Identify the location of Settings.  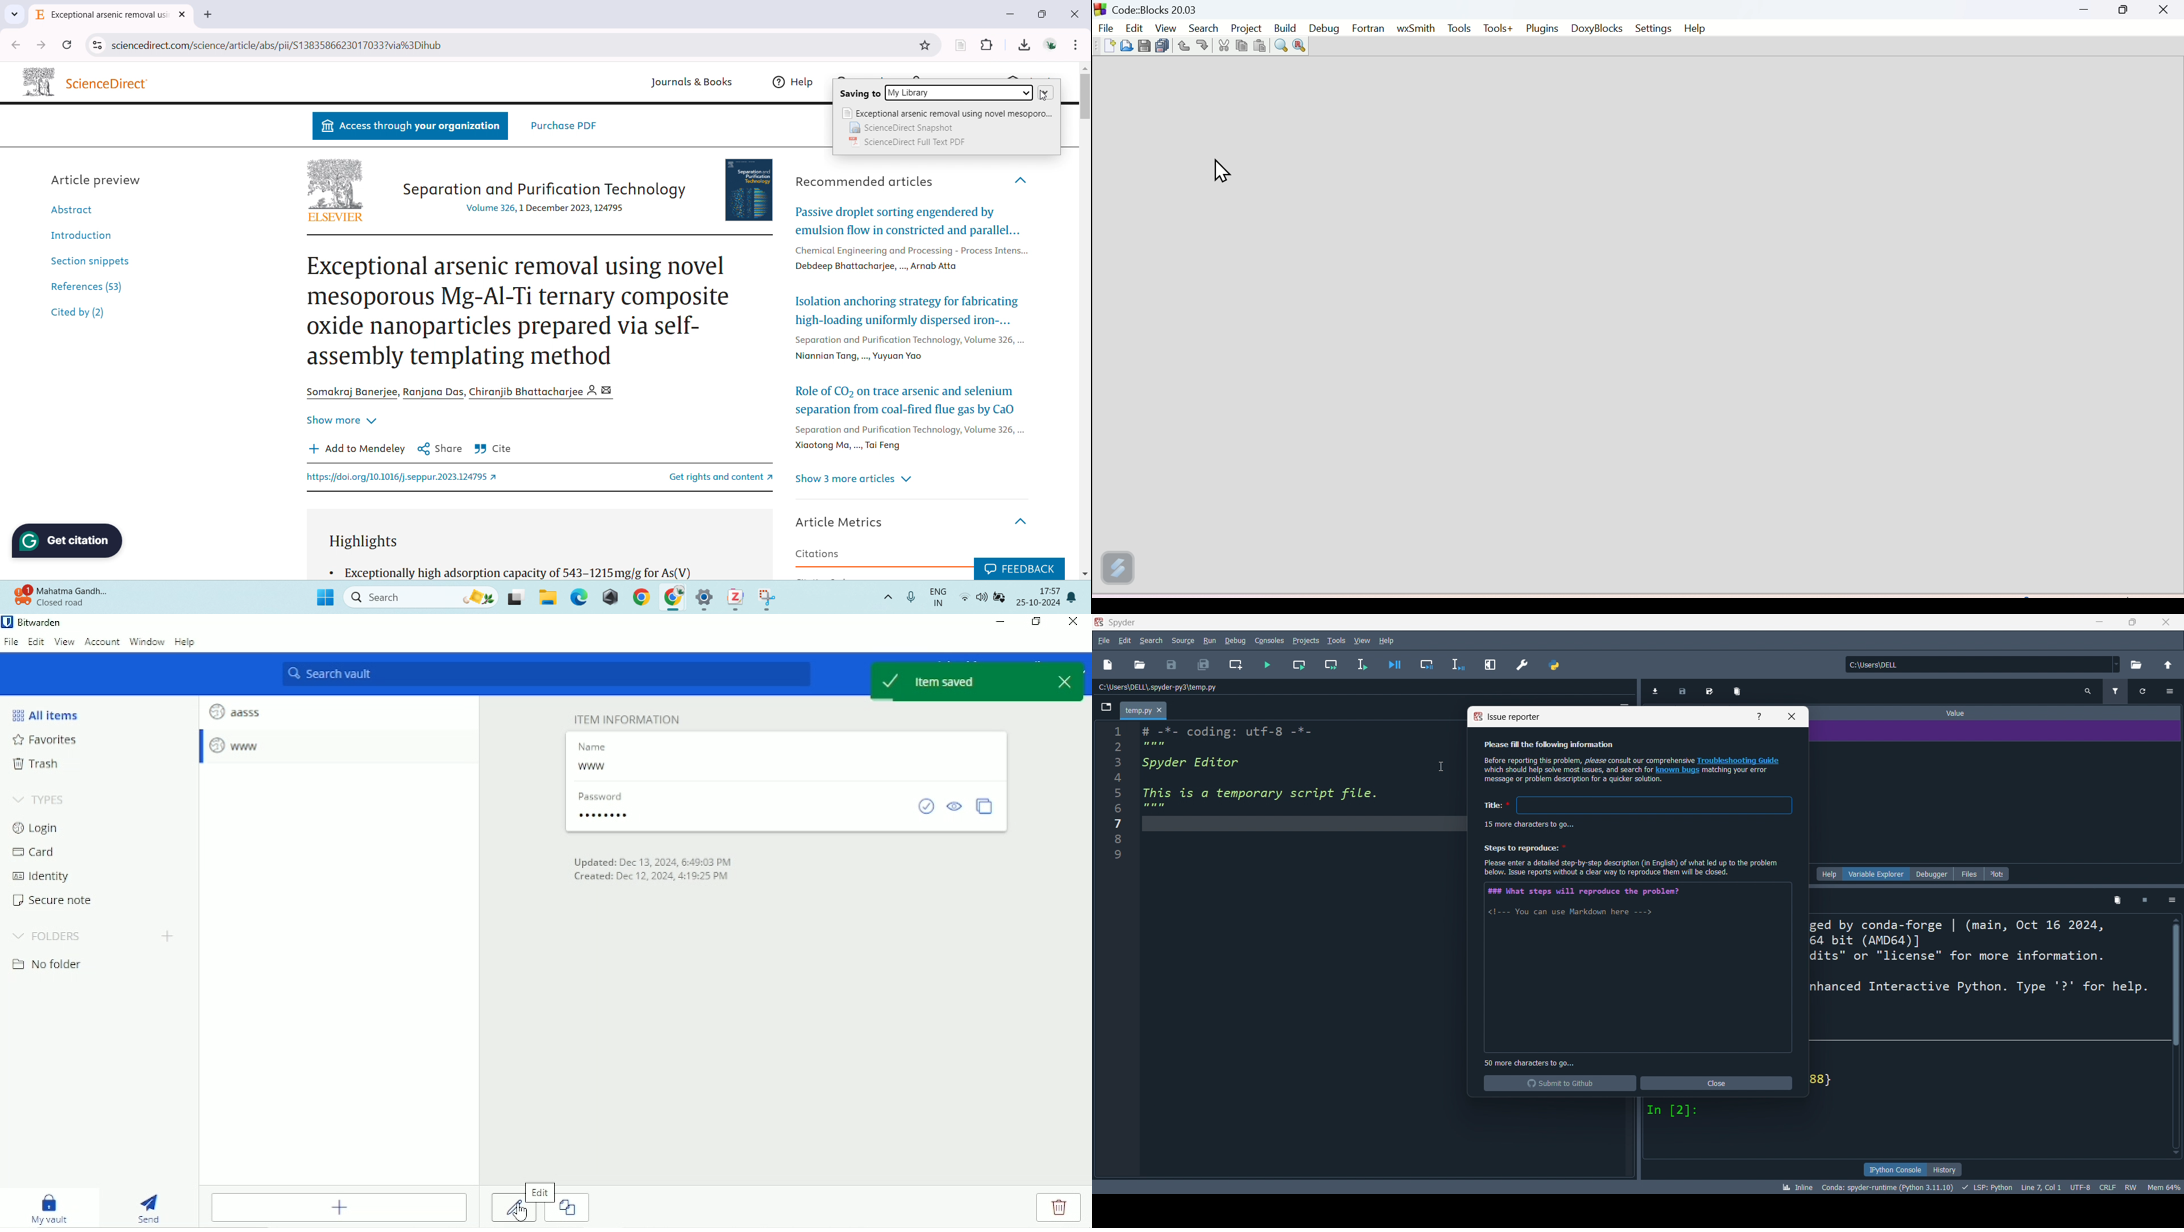
(2170, 691).